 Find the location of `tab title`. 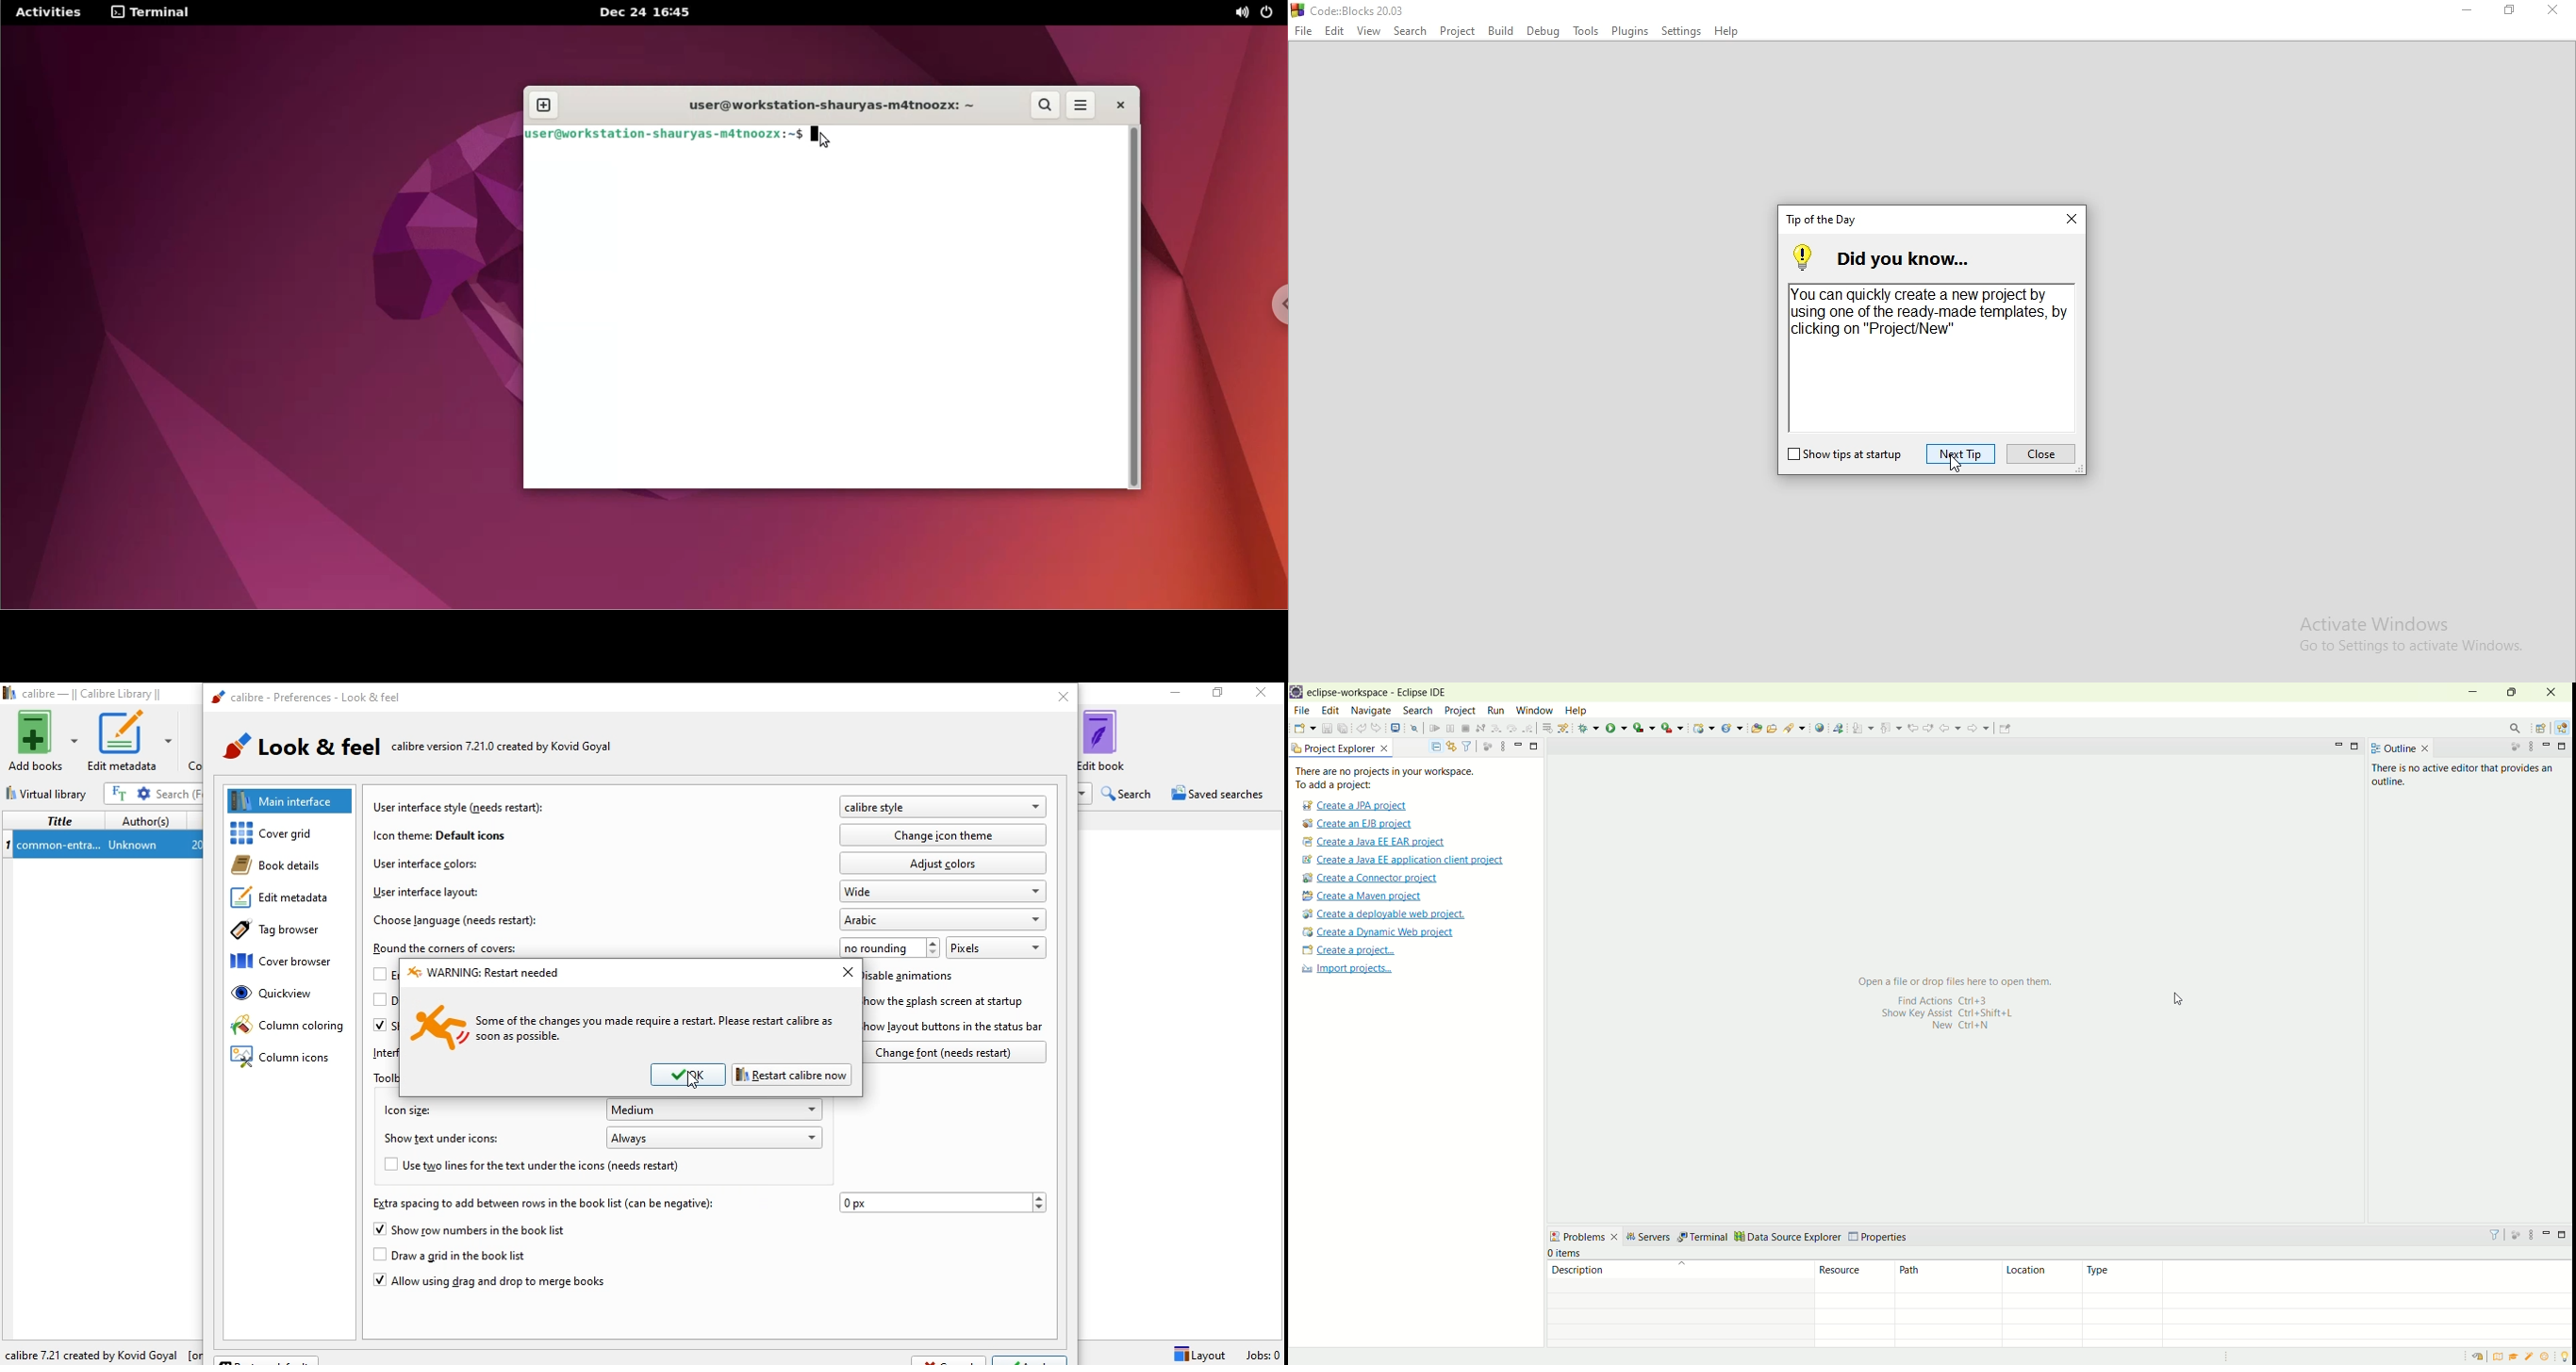

tab title is located at coordinates (1825, 221).